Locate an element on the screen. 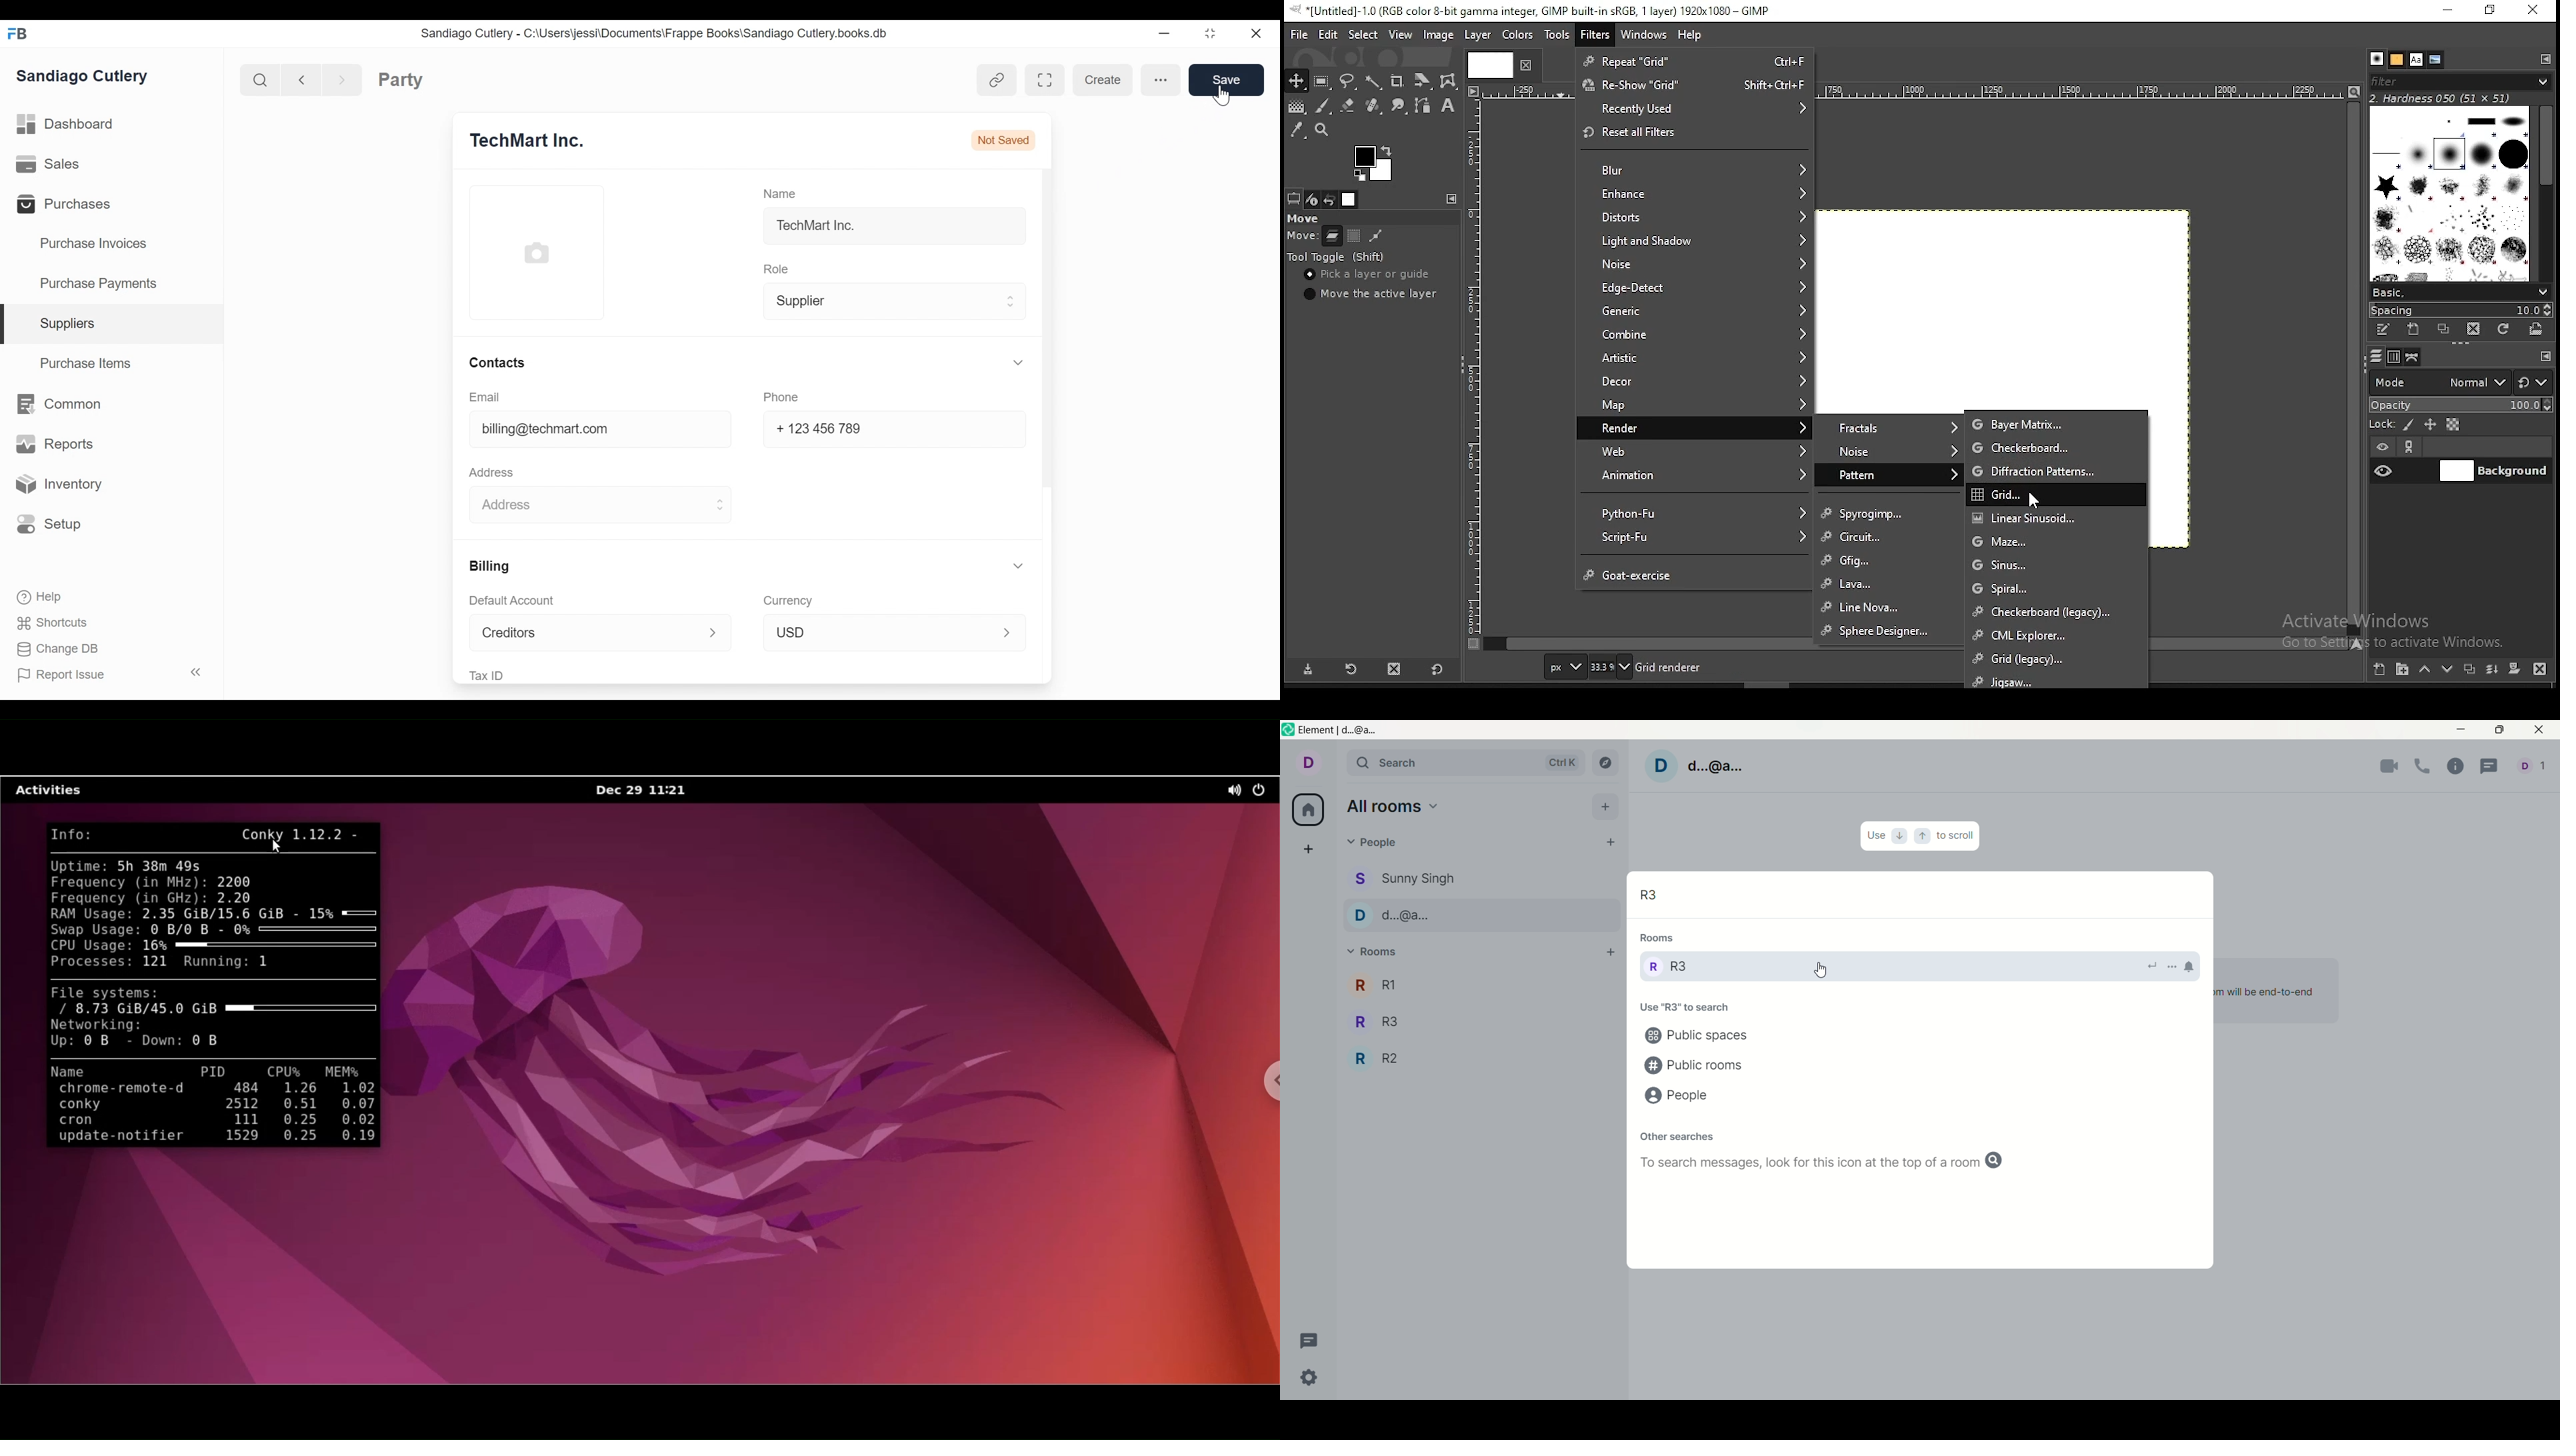 This screenshot has width=2576, height=1456. *[untitled]-1.0 (rgb color 8-bit gamma integer, gimp built-in sRGB, 1 layer) 1920x1080 - gimp is located at coordinates (1535, 11).